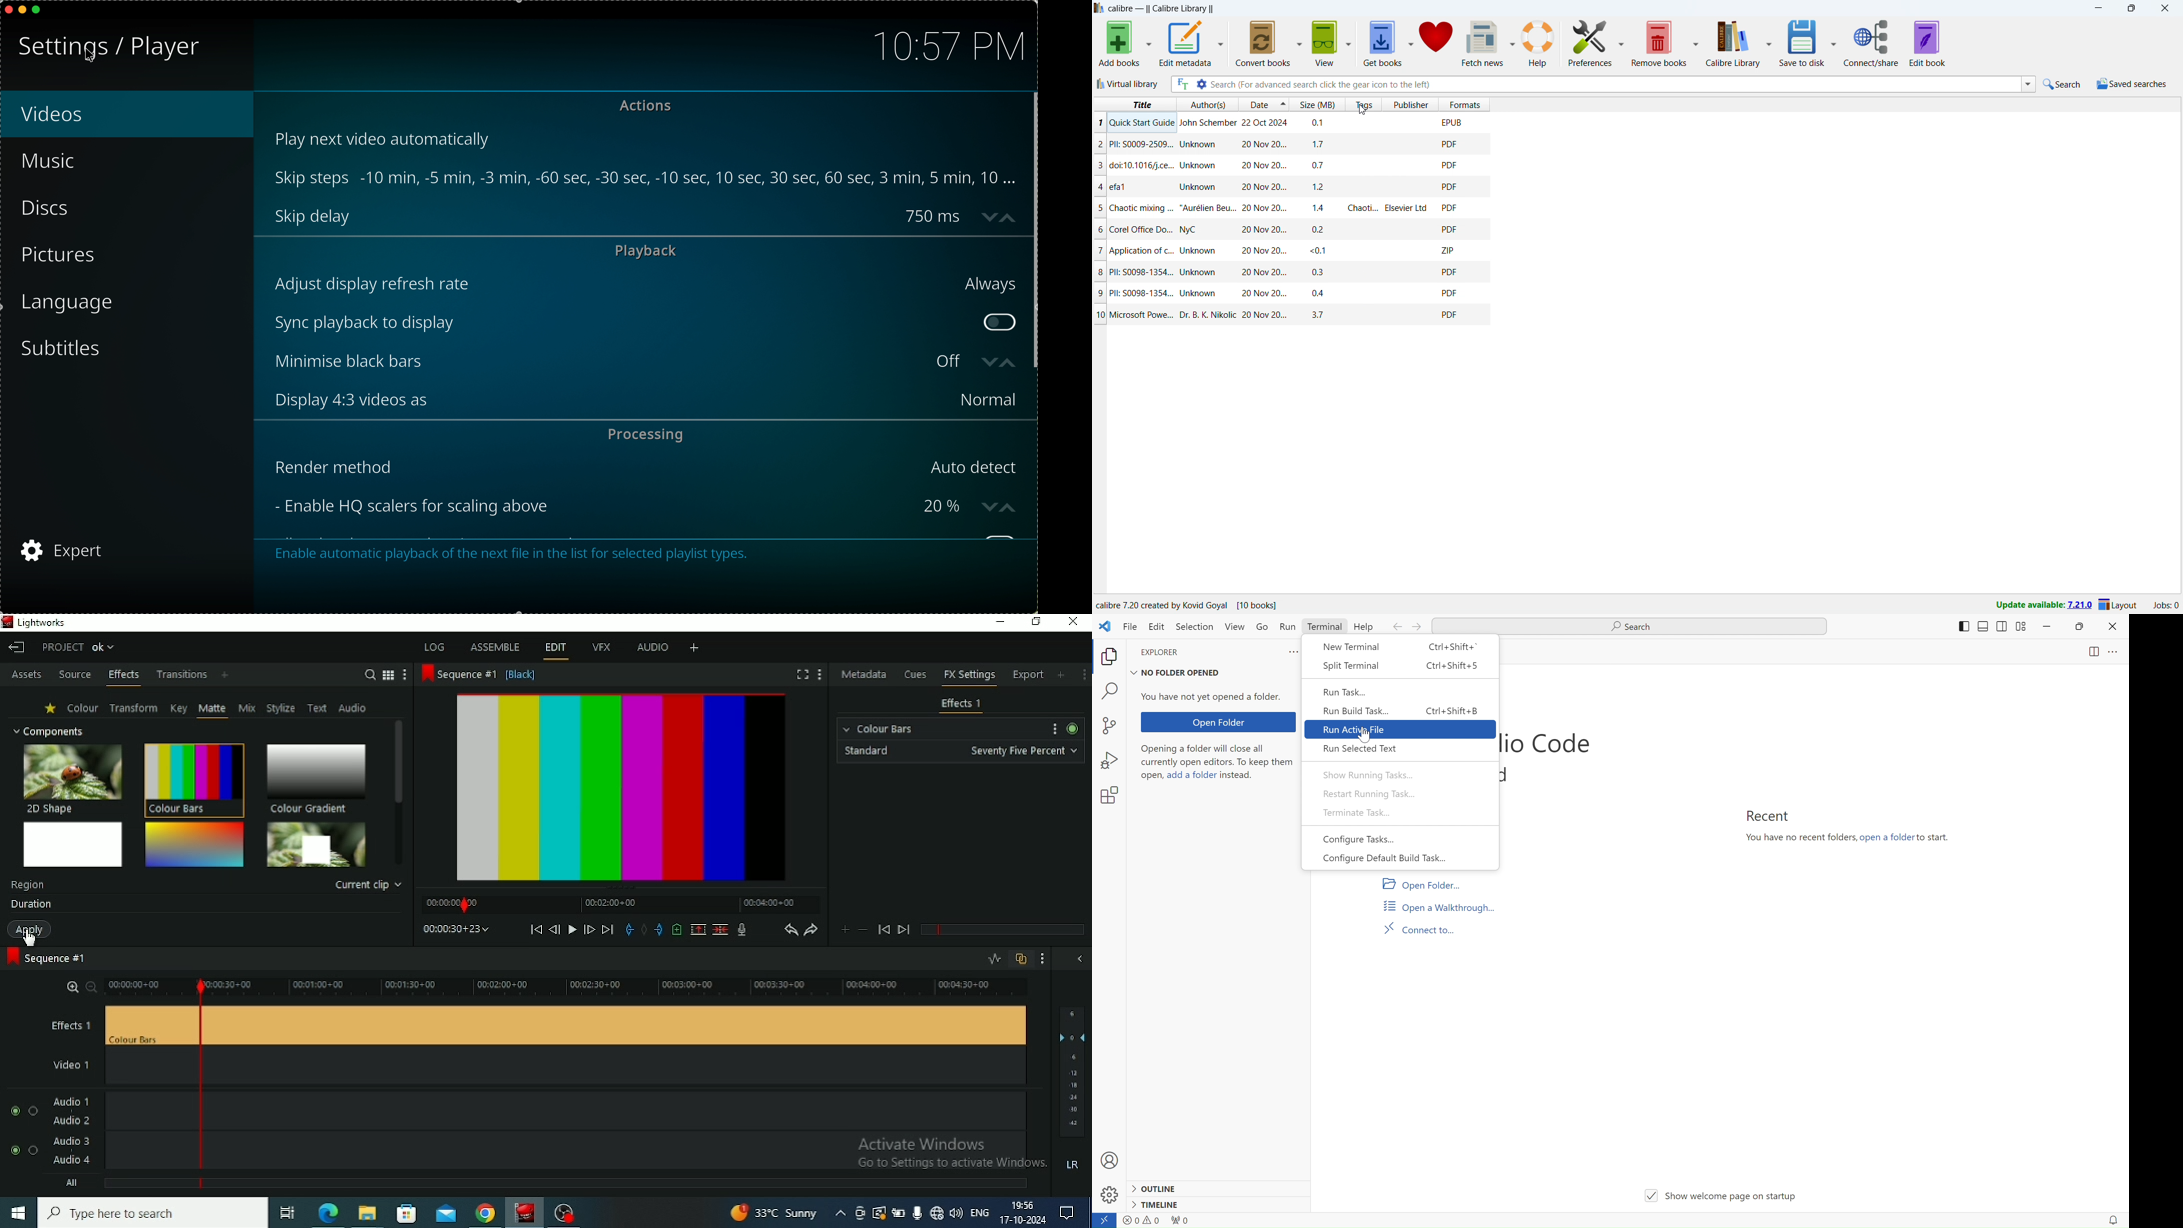  What do you see at coordinates (1400, 813) in the screenshot?
I see `Terminate Task...` at bounding box center [1400, 813].